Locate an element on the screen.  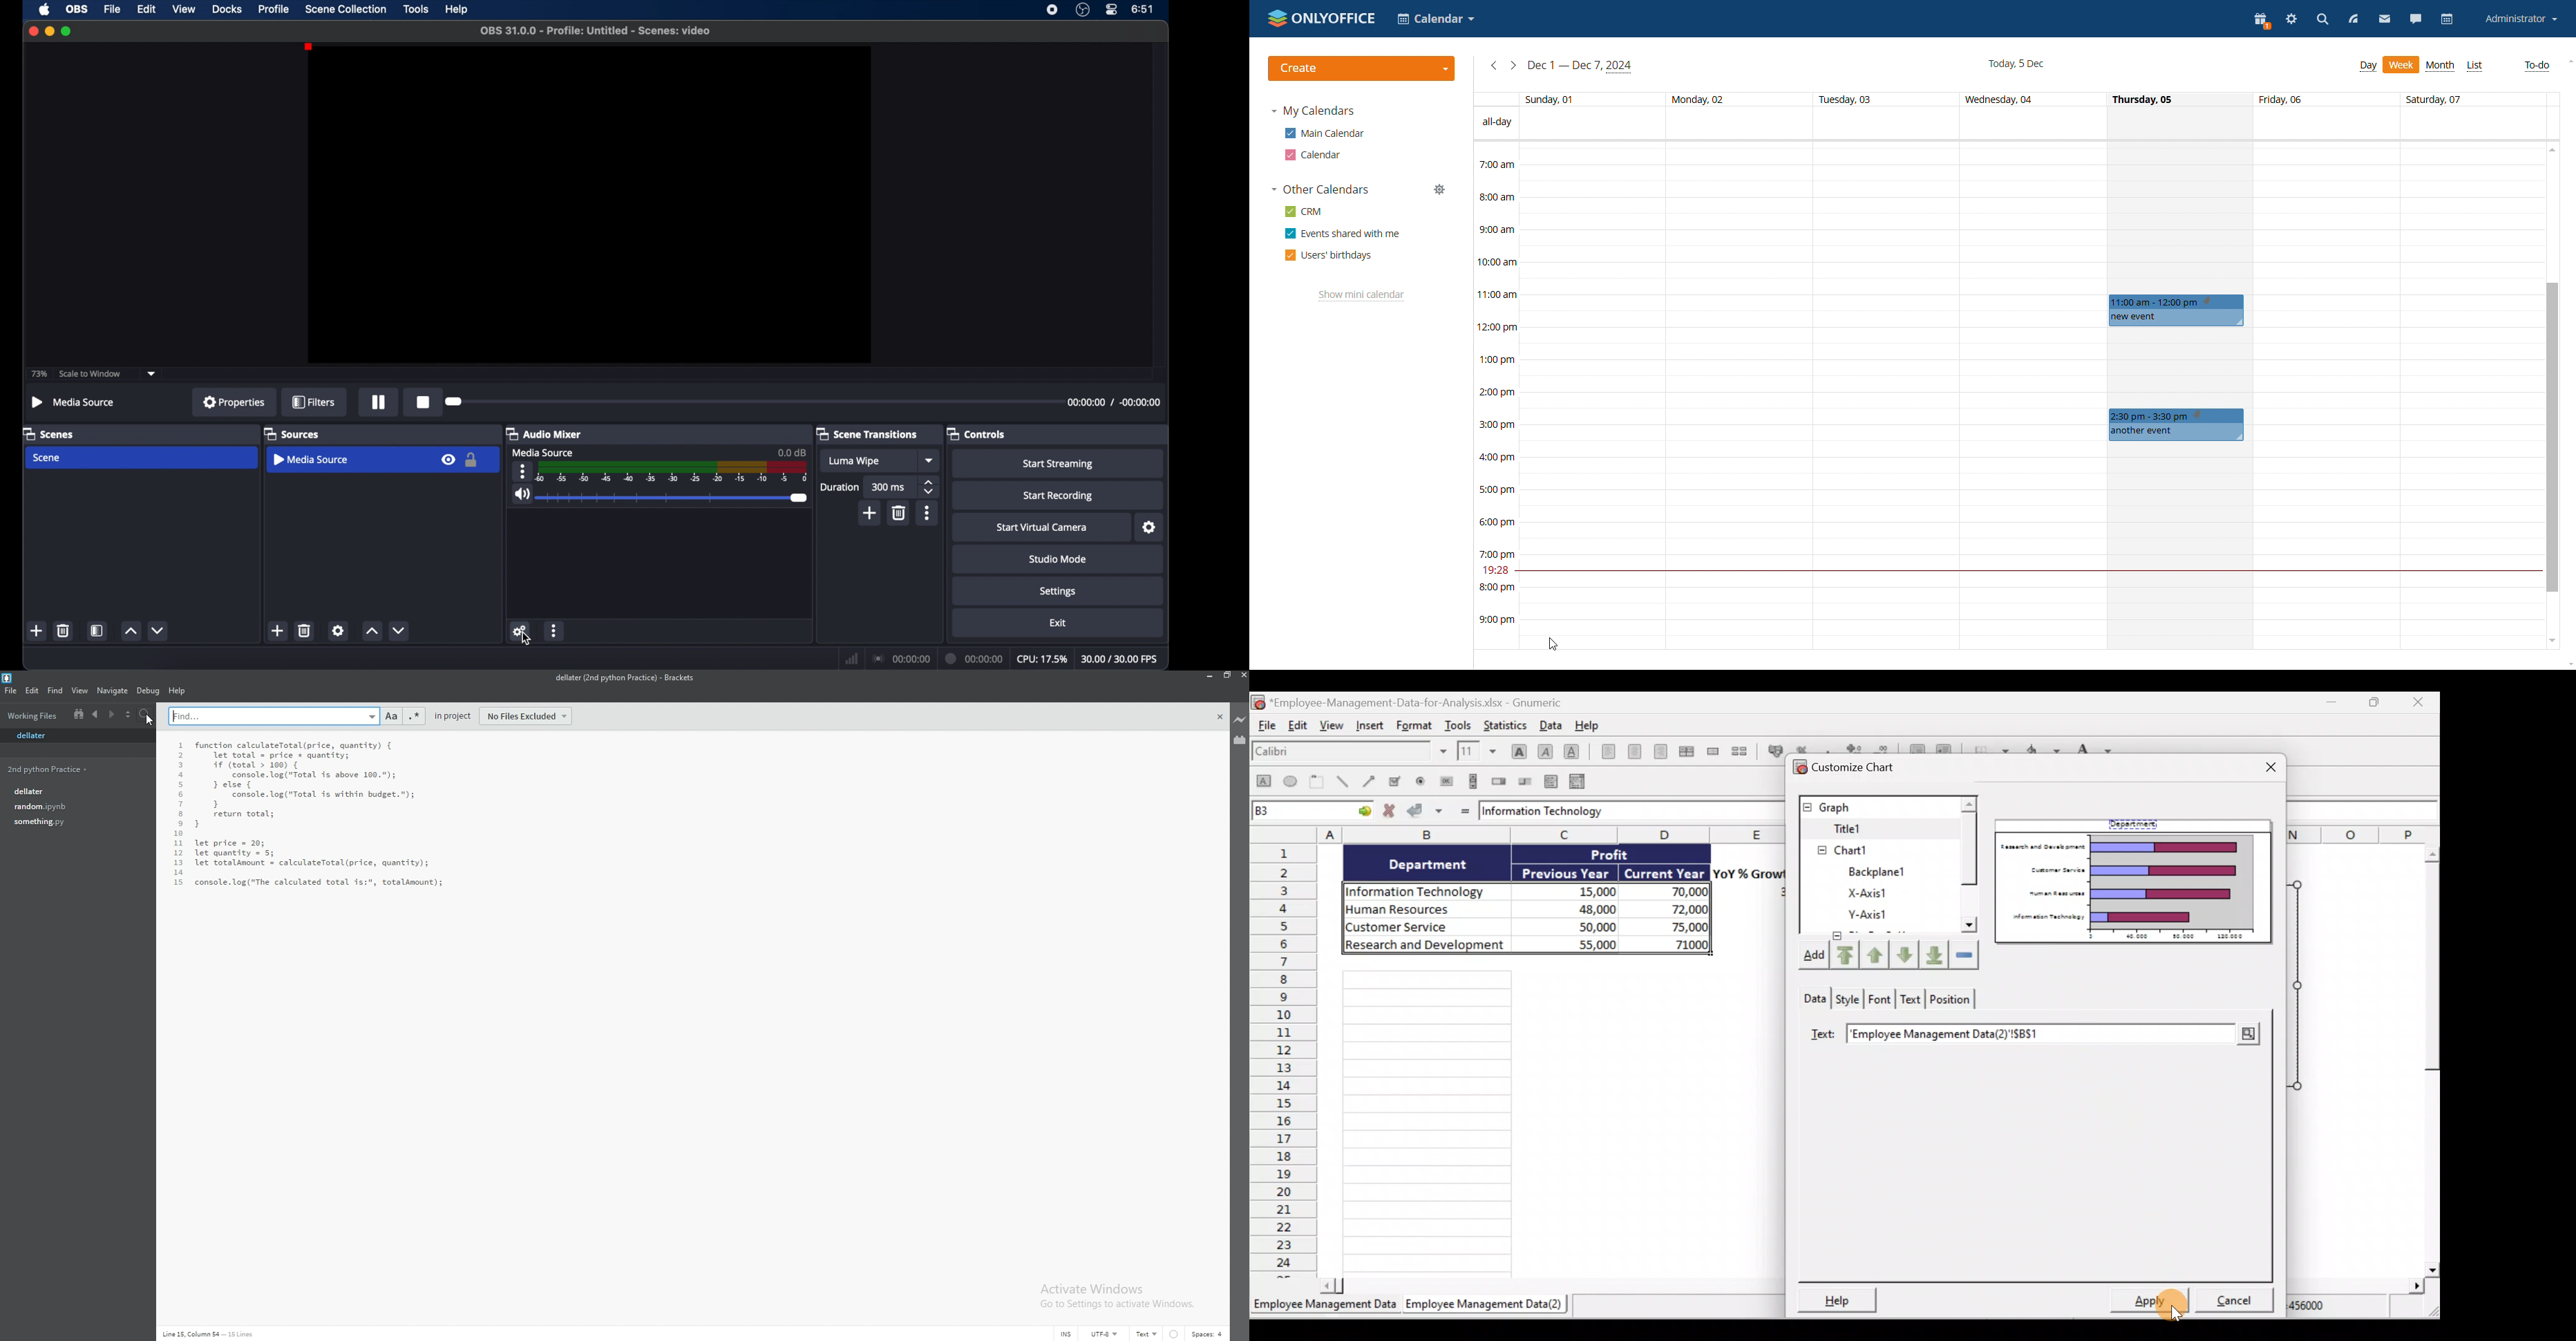
70,000 is located at coordinates (1677, 893).